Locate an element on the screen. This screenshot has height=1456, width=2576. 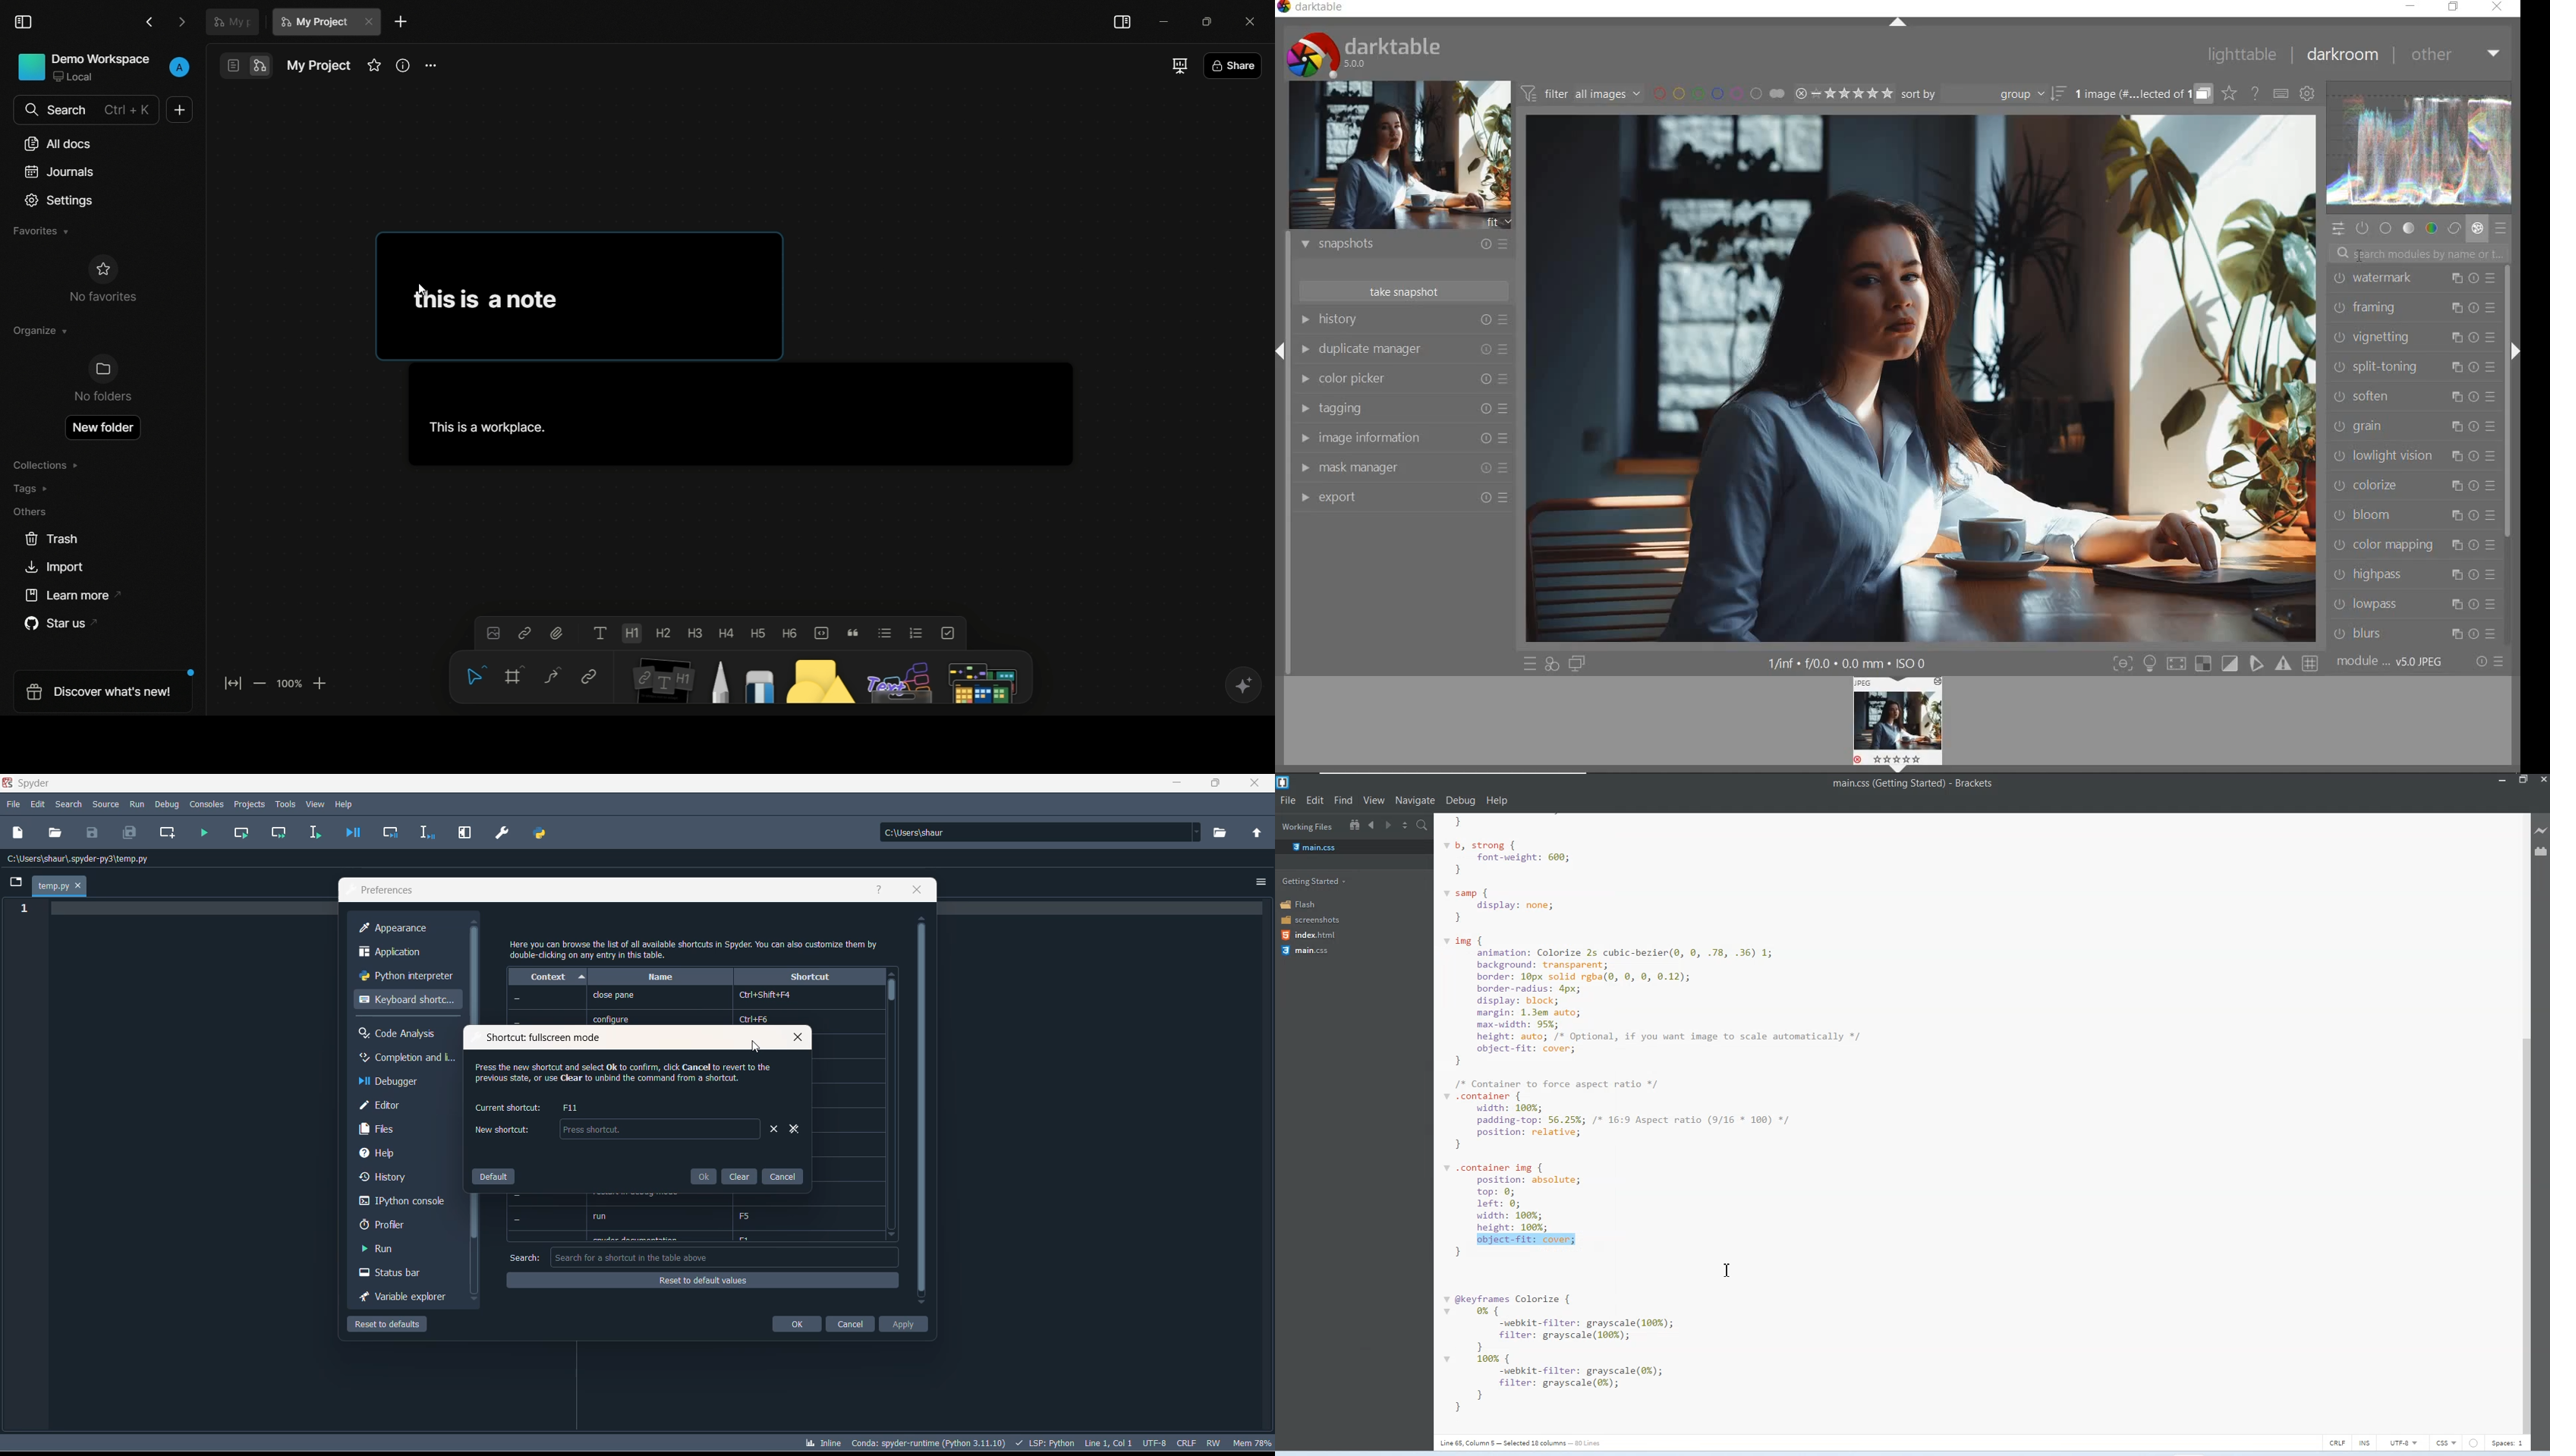
source is located at coordinates (106, 806).